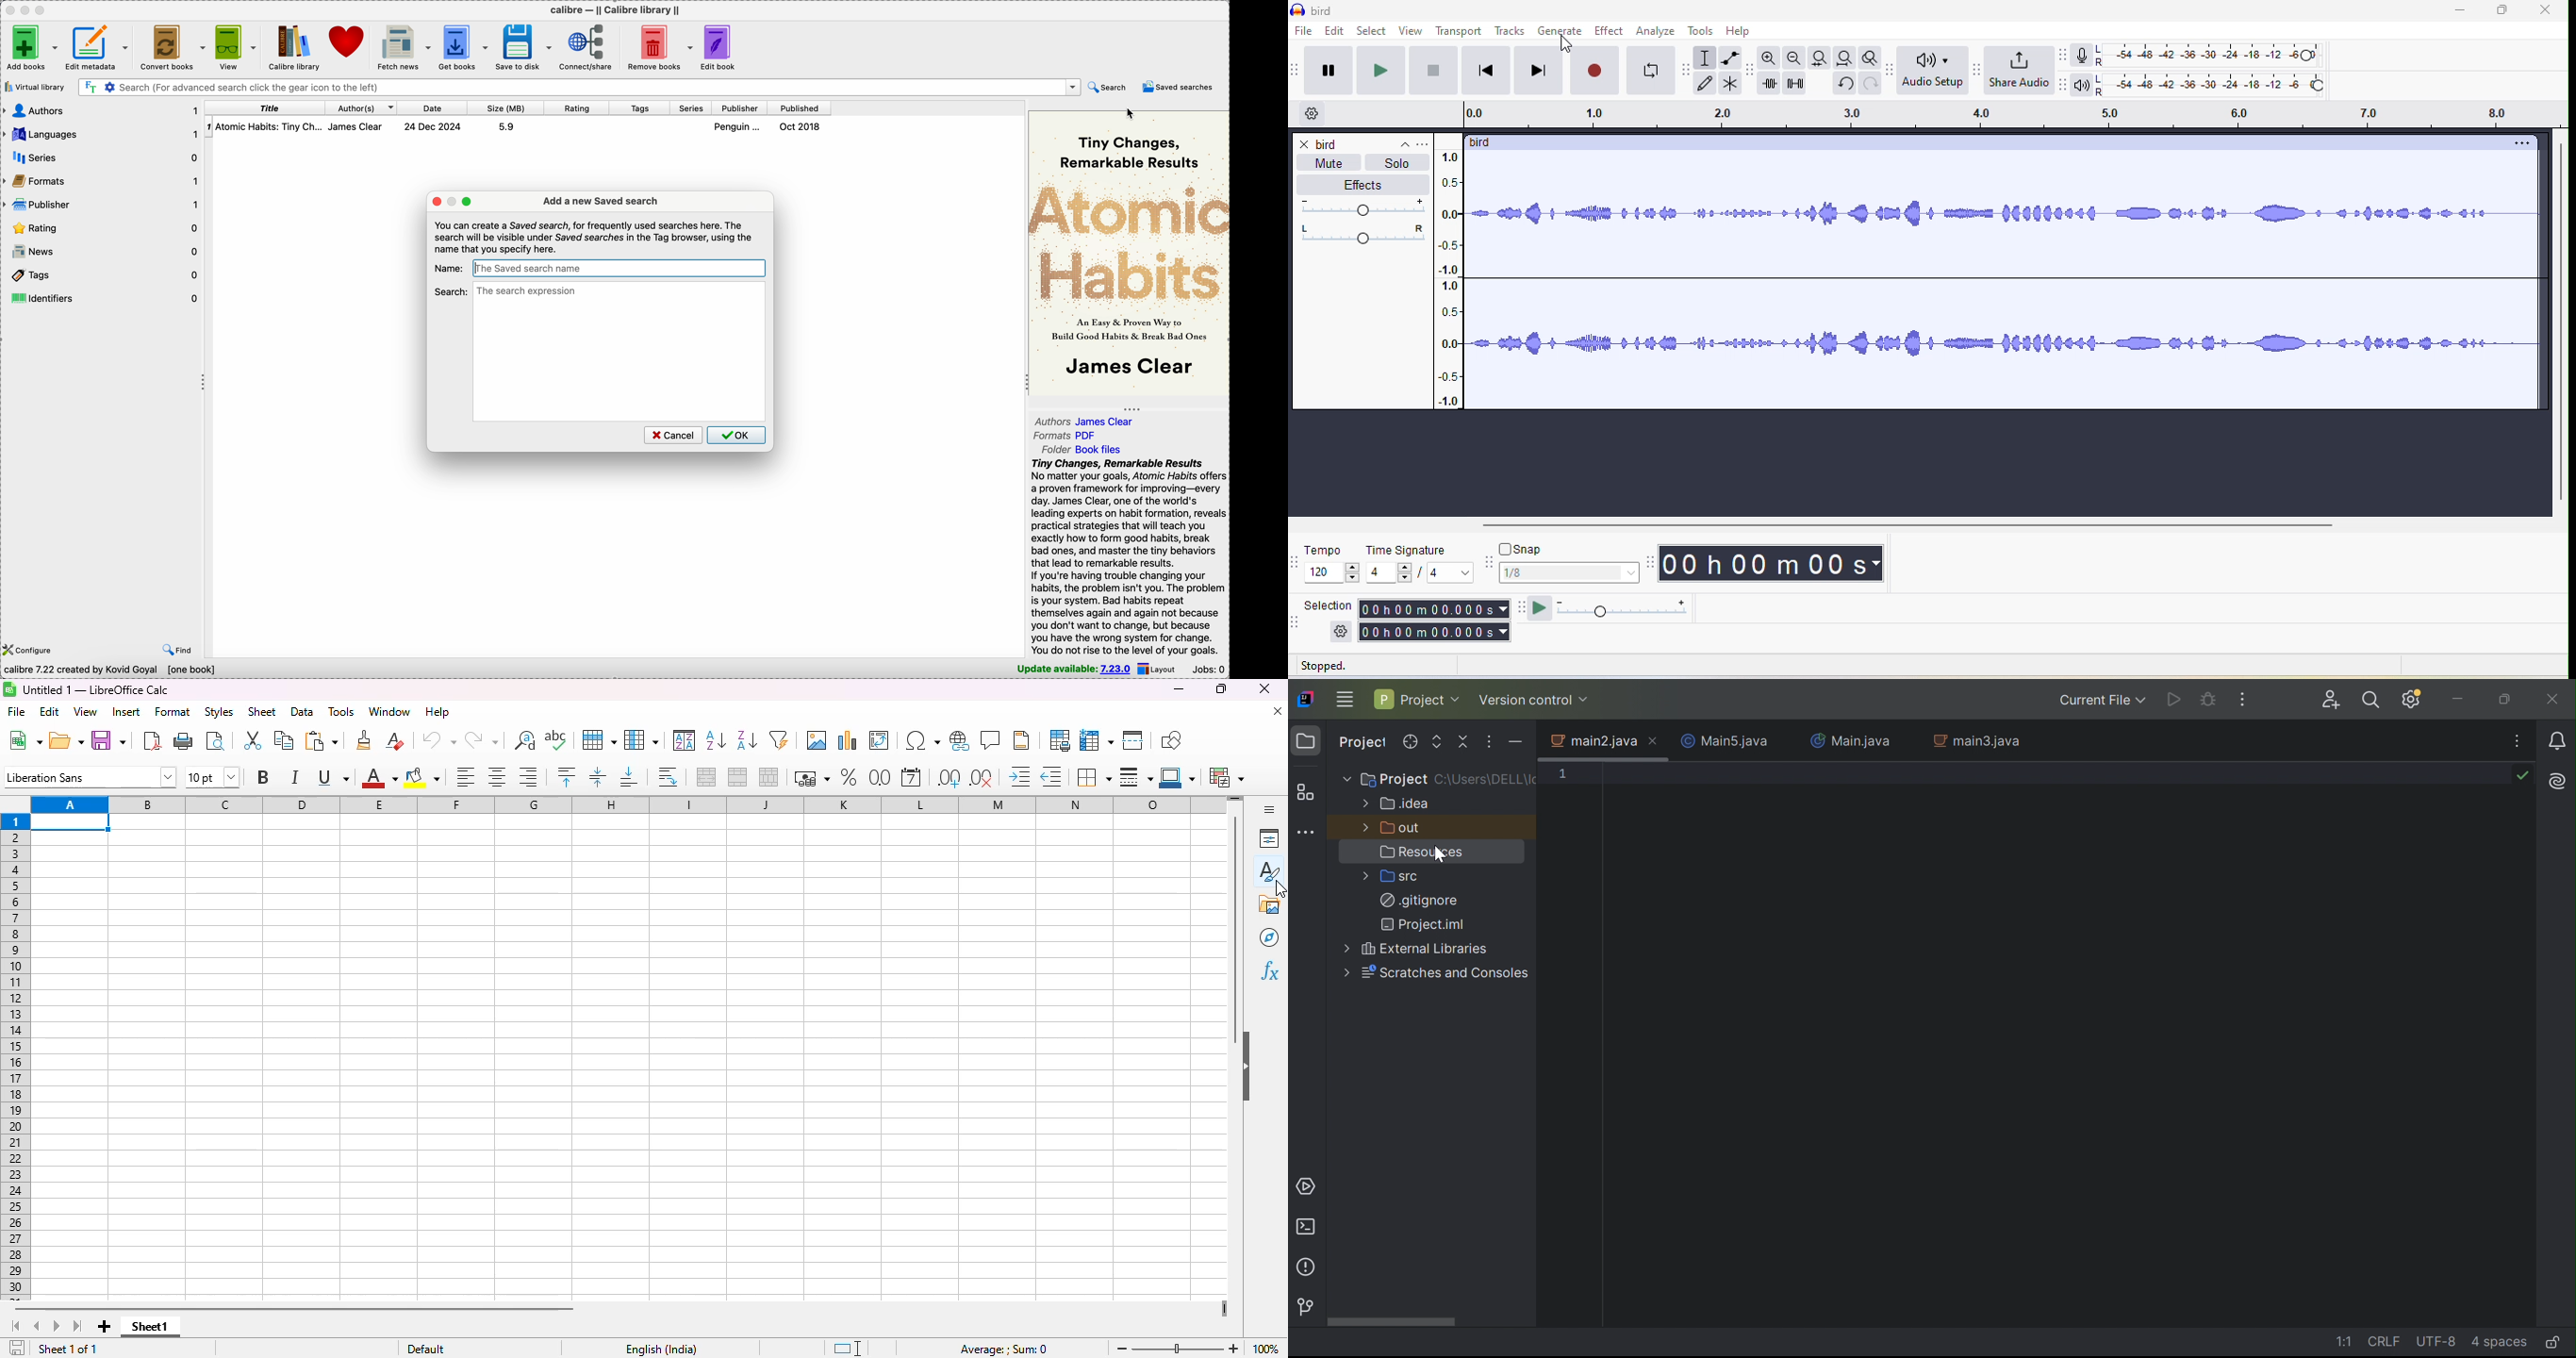 The width and height of the screenshot is (2576, 1372). Describe the element at coordinates (1128, 252) in the screenshot. I see `book cover preview` at that location.